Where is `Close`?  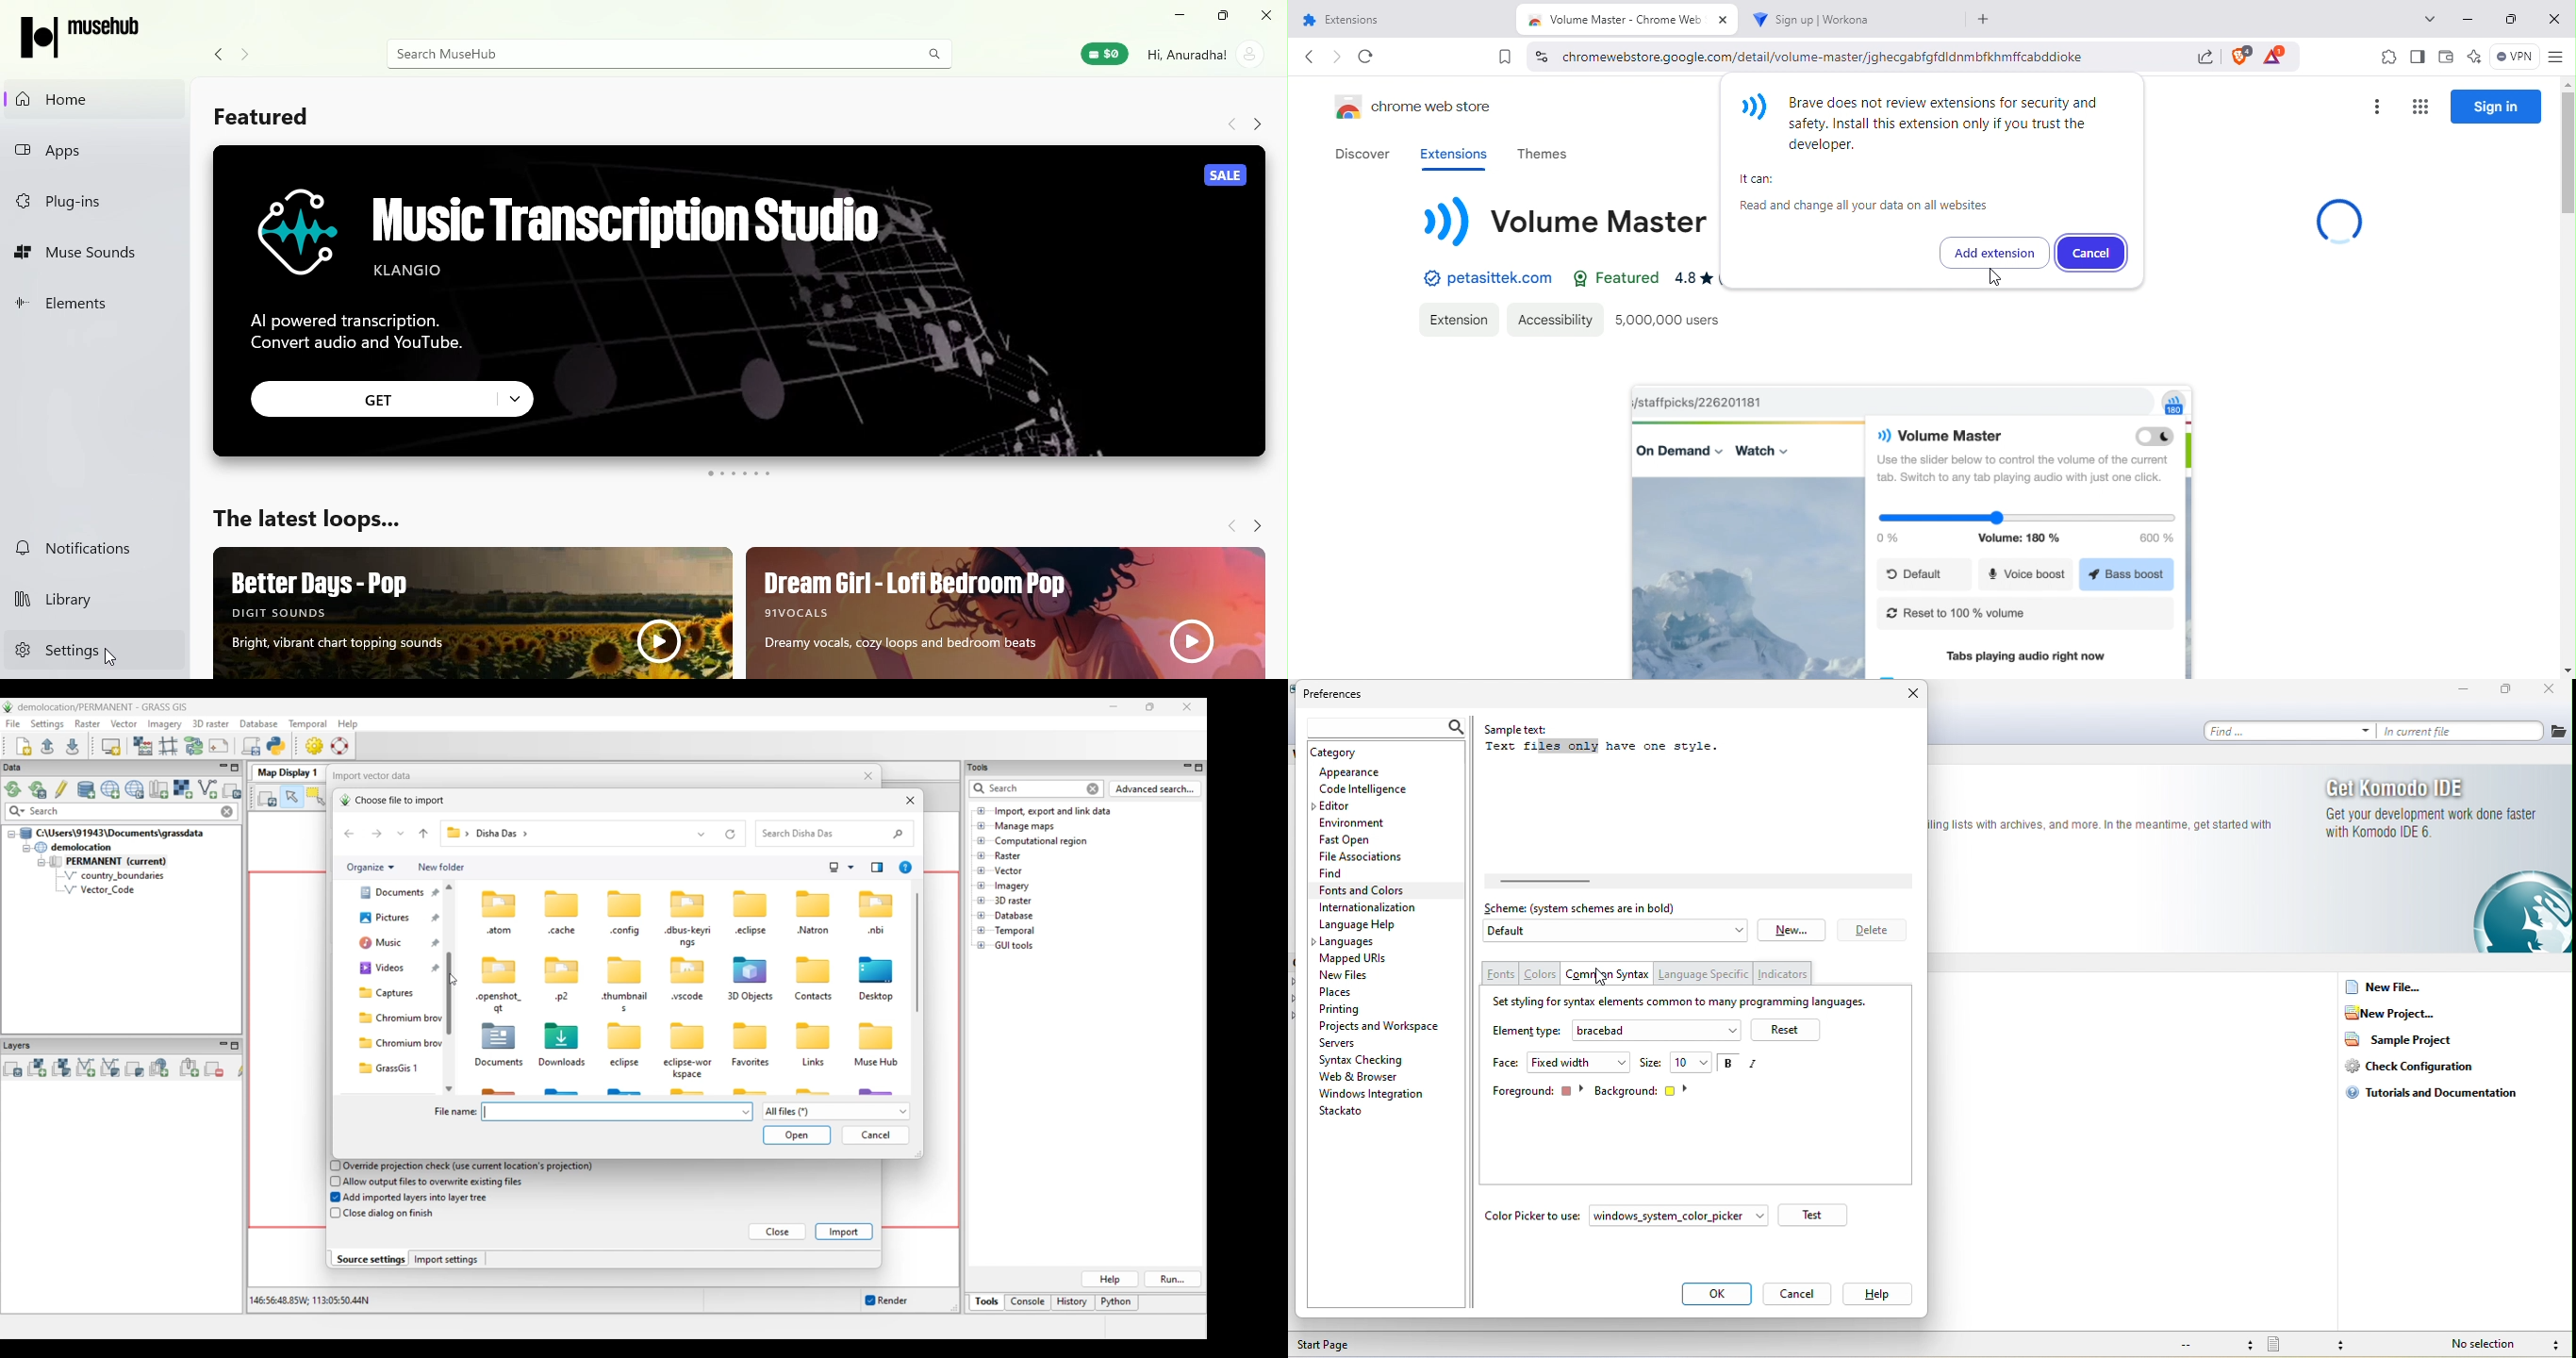 Close is located at coordinates (1269, 18).